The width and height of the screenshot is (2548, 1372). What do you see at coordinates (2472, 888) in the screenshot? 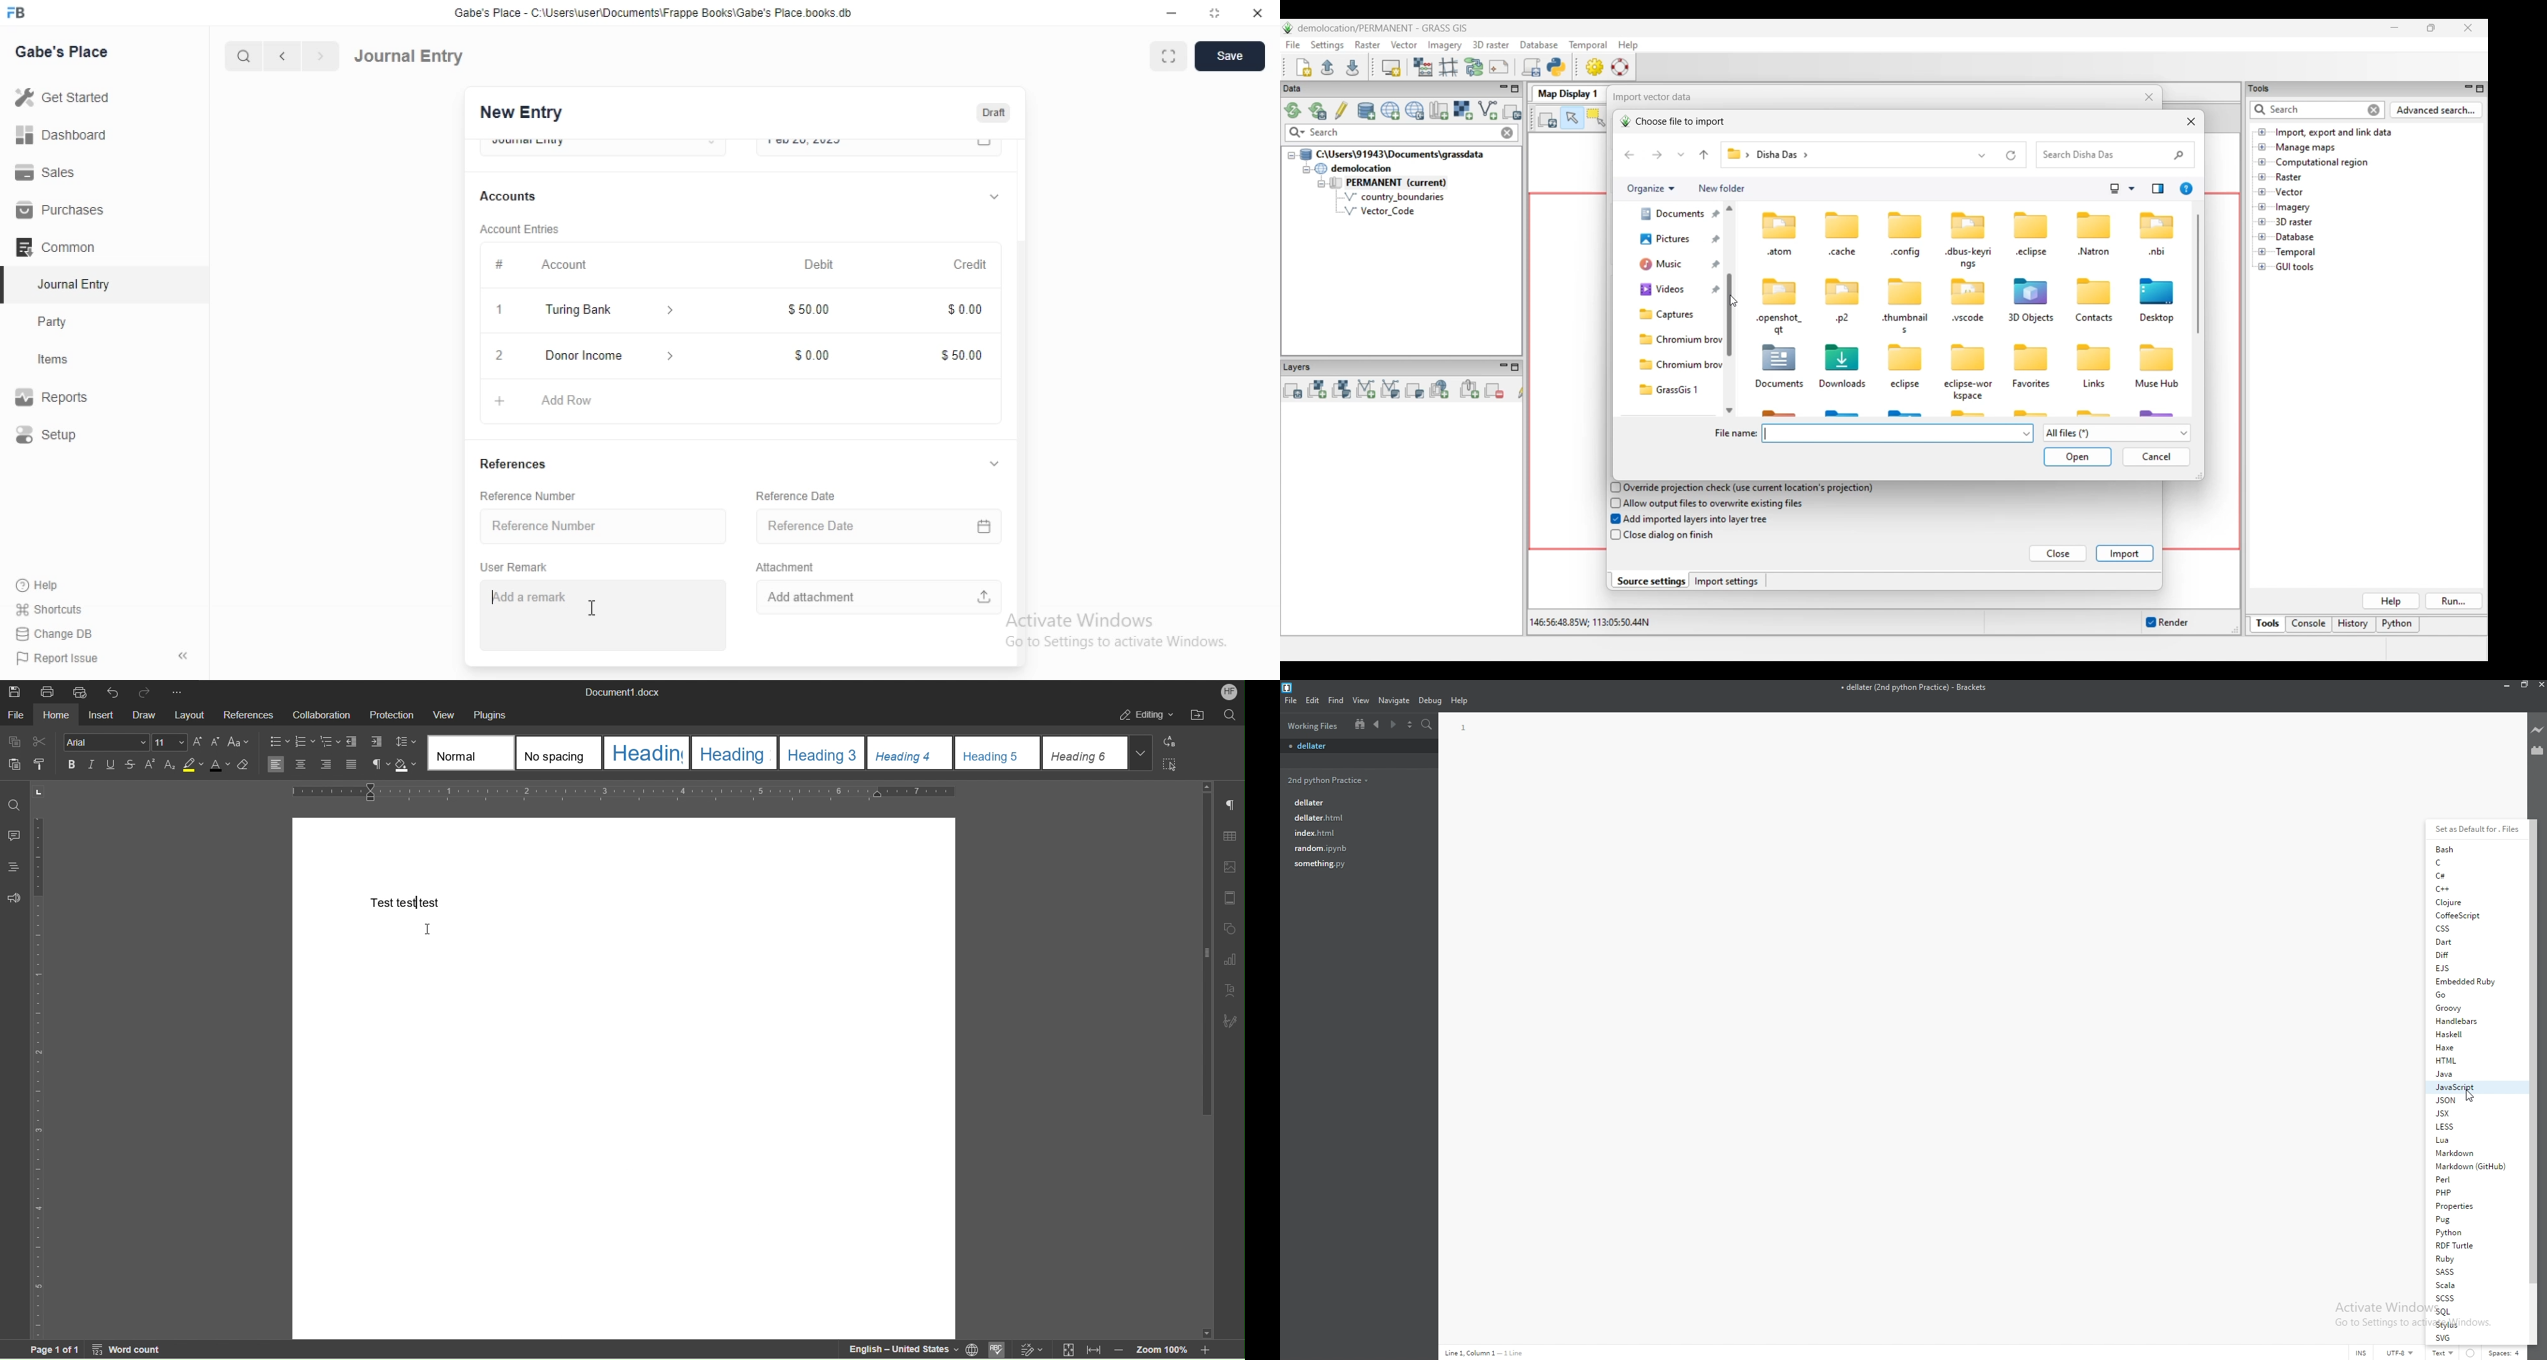
I see `c++` at bounding box center [2472, 888].